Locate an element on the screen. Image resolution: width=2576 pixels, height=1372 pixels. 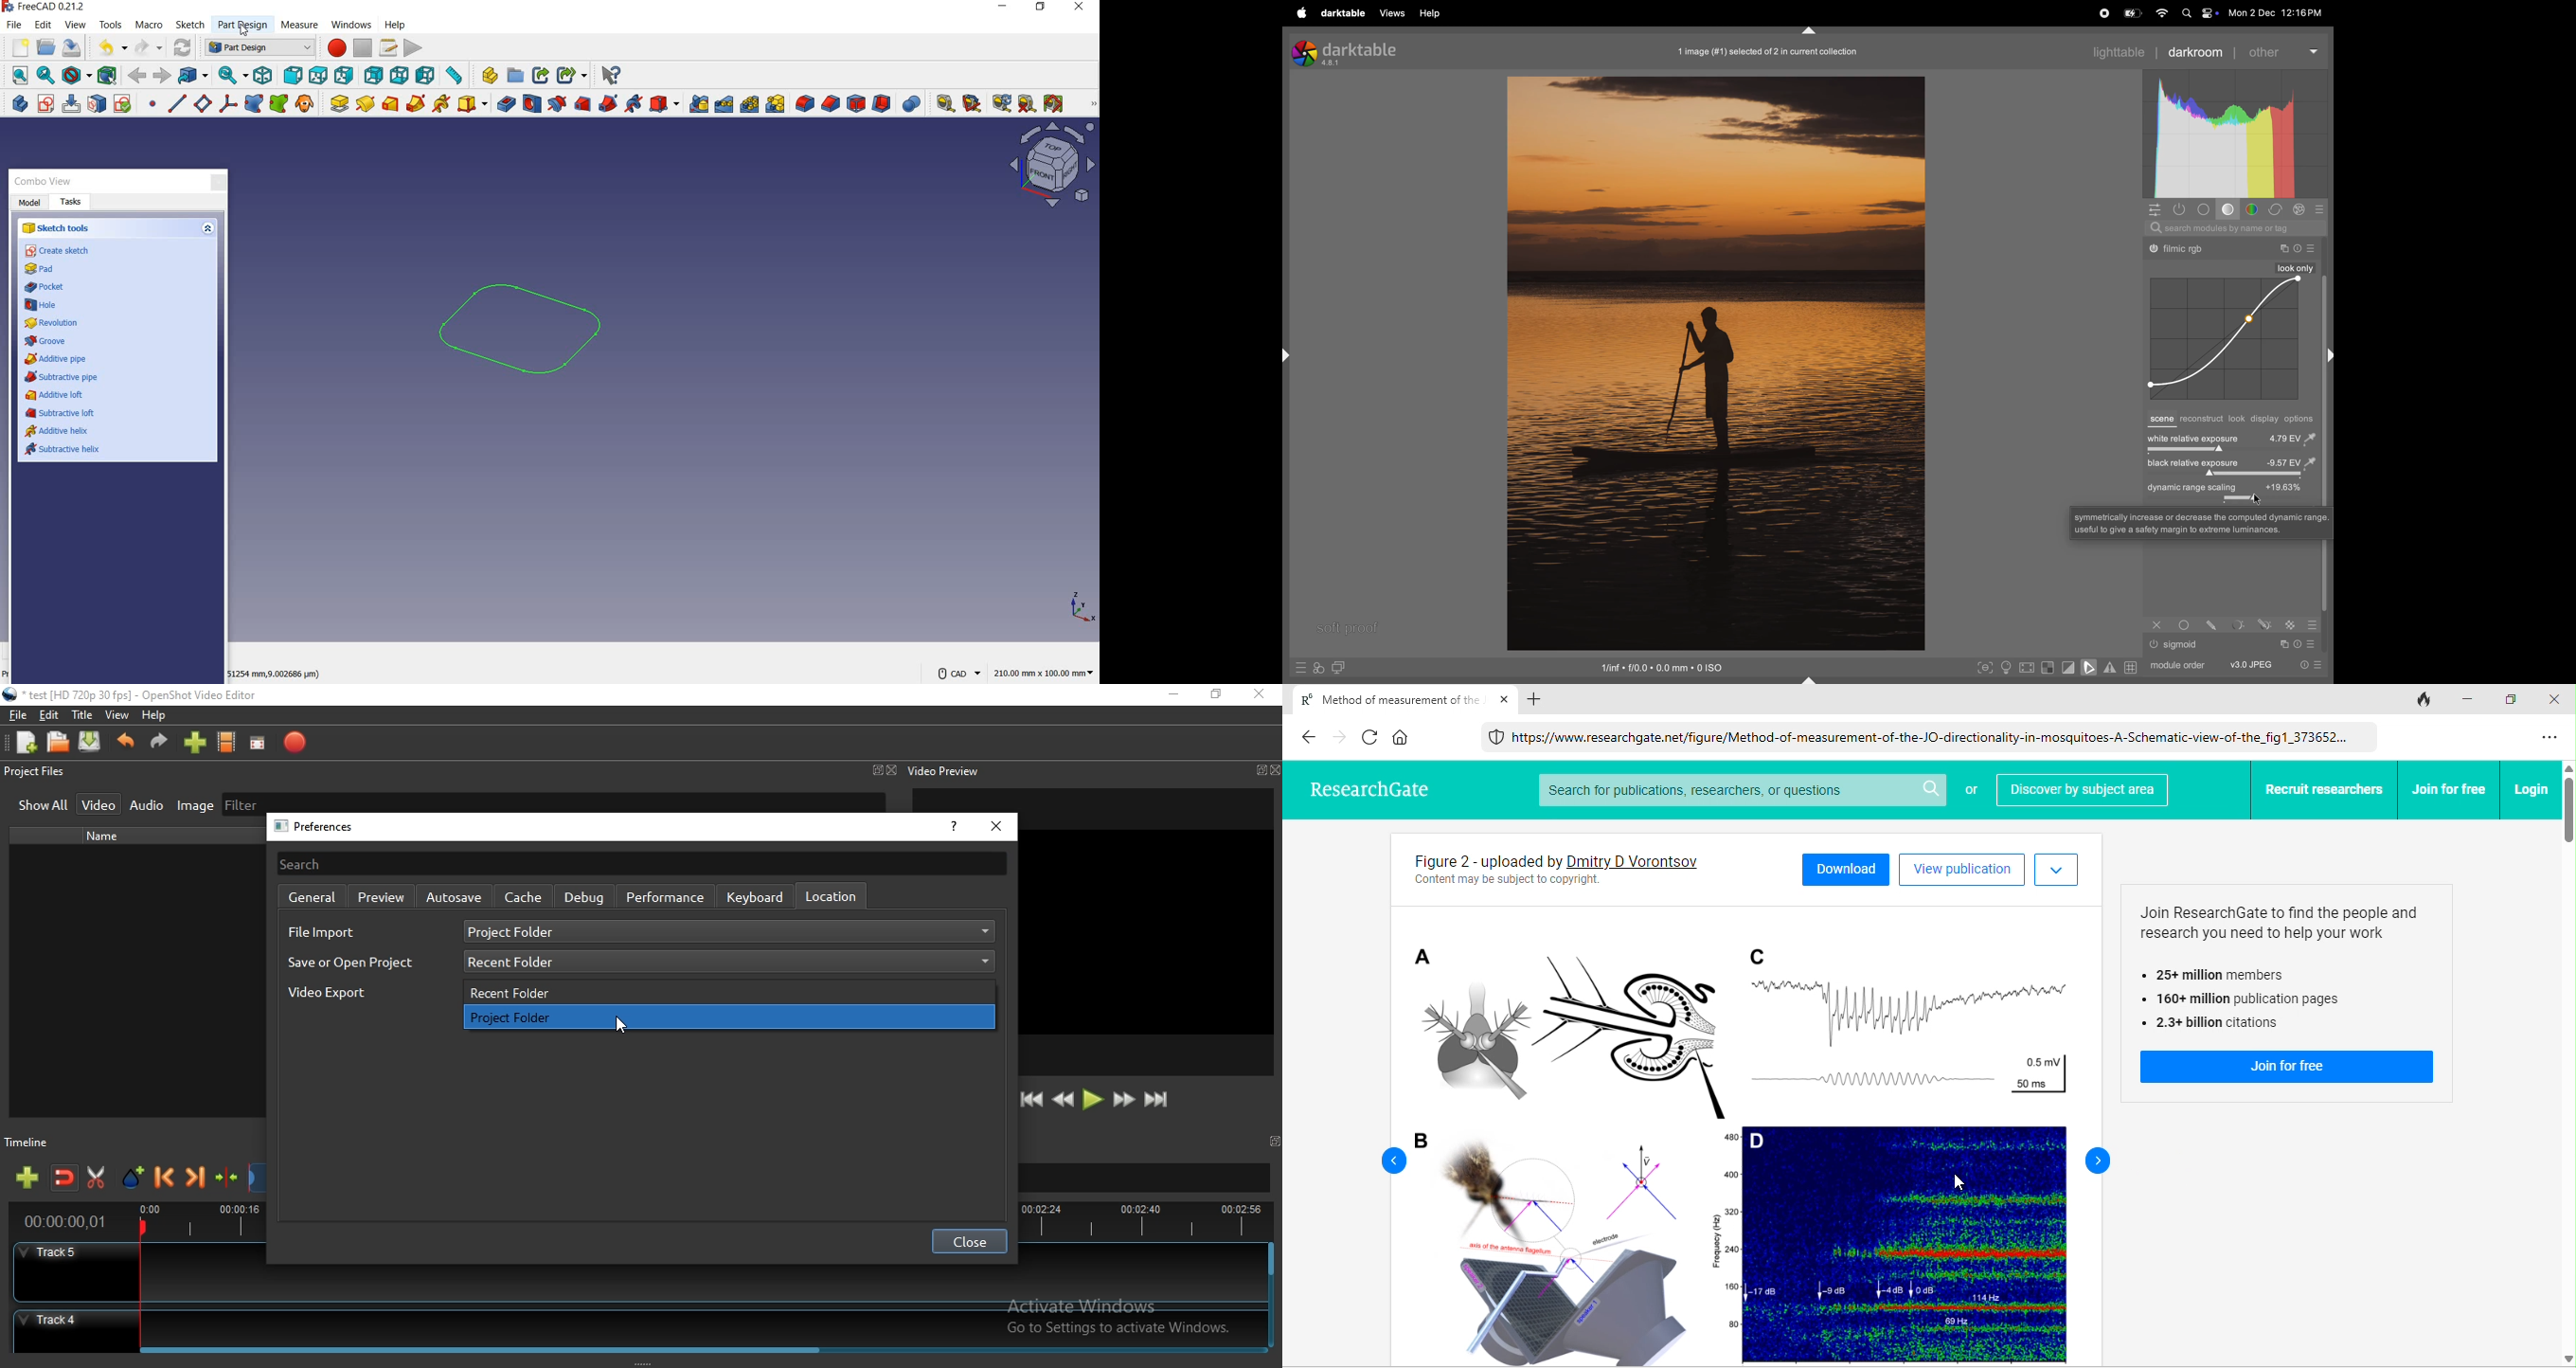
 is located at coordinates (2265, 624).